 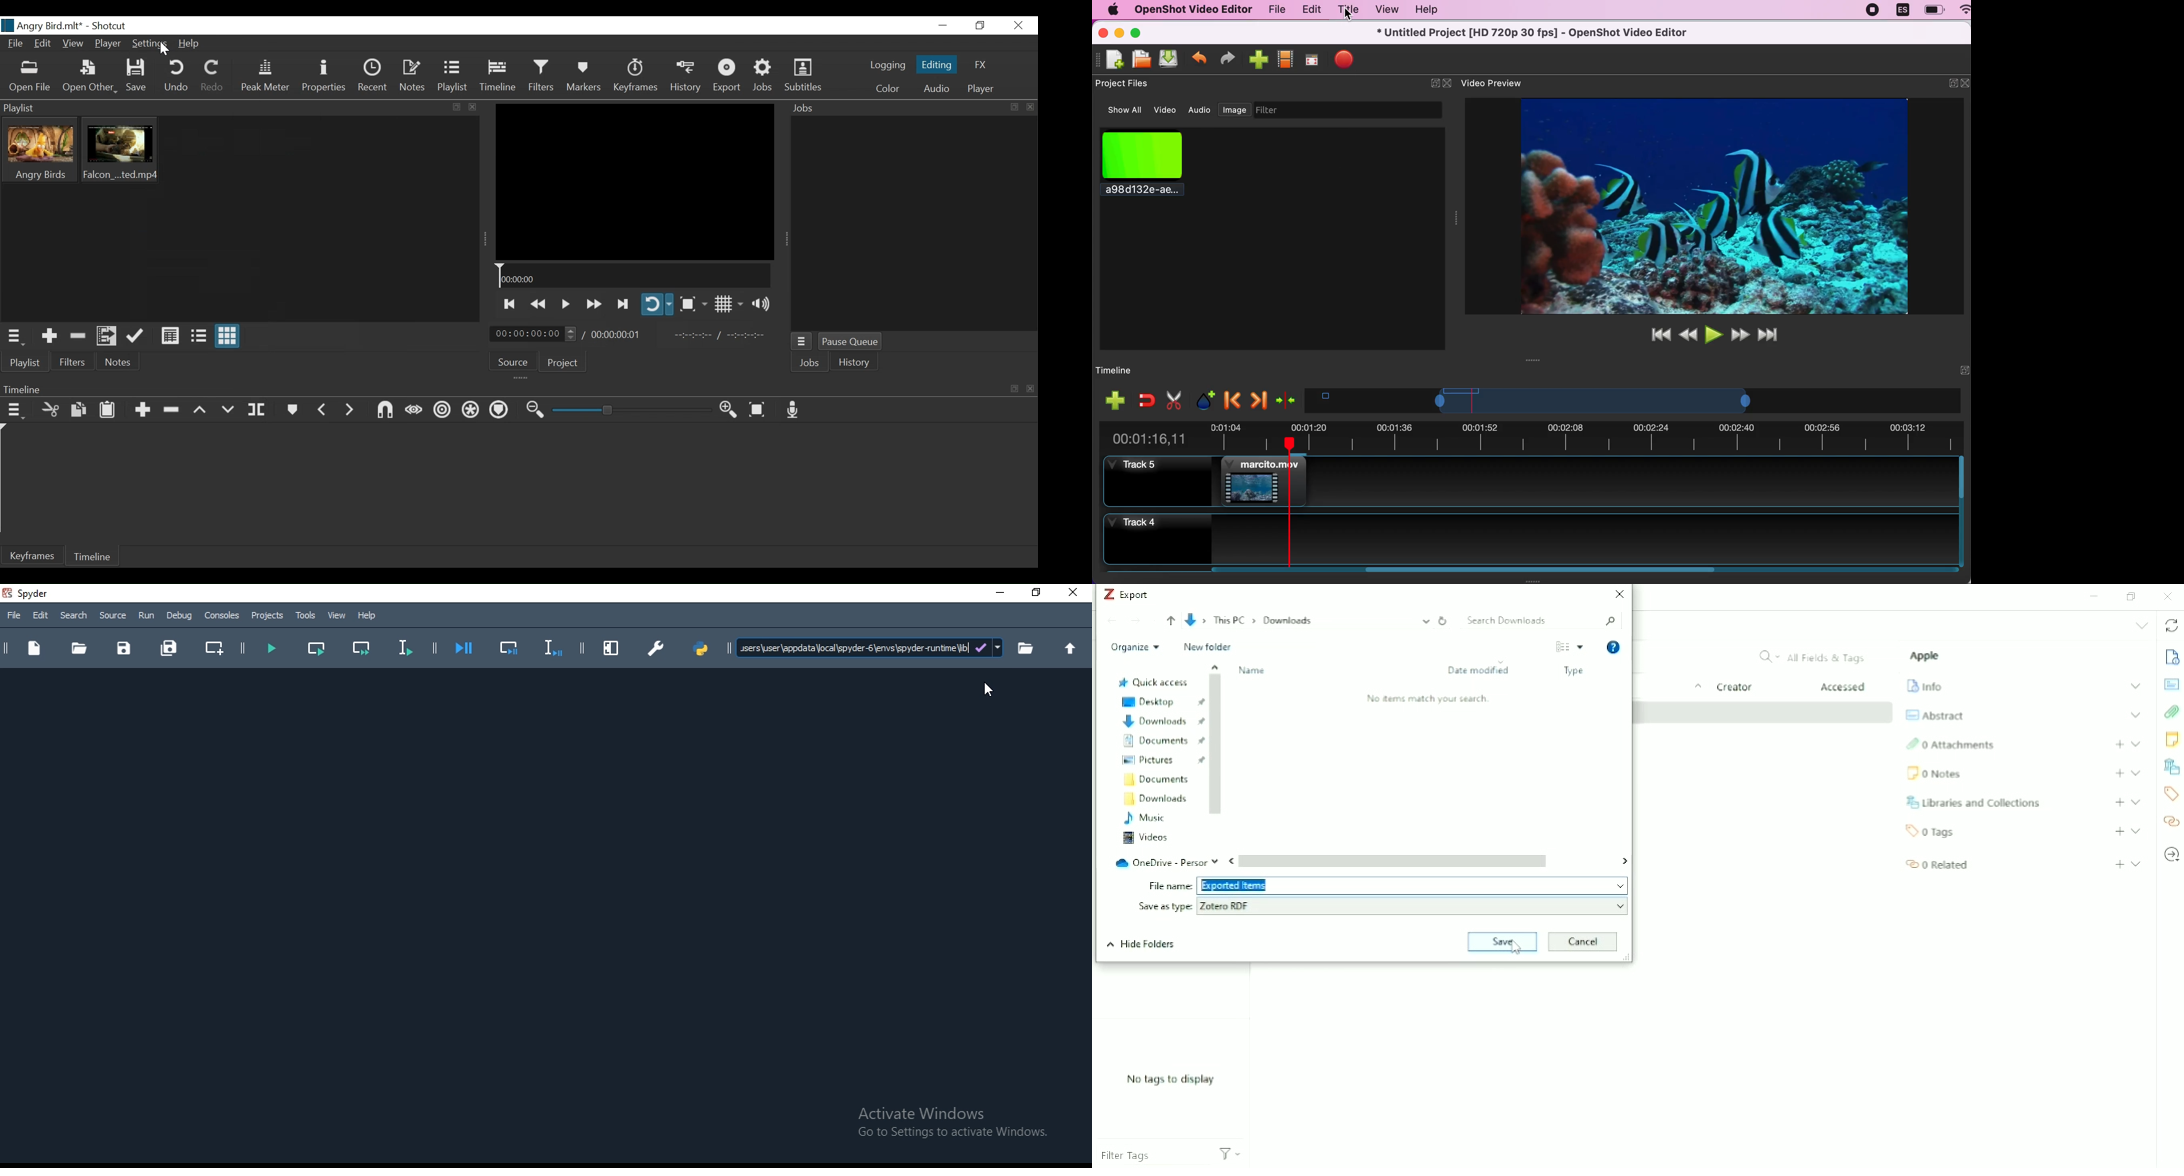 What do you see at coordinates (322, 412) in the screenshot?
I see `Previous marker` at bounding box center [322, 412].